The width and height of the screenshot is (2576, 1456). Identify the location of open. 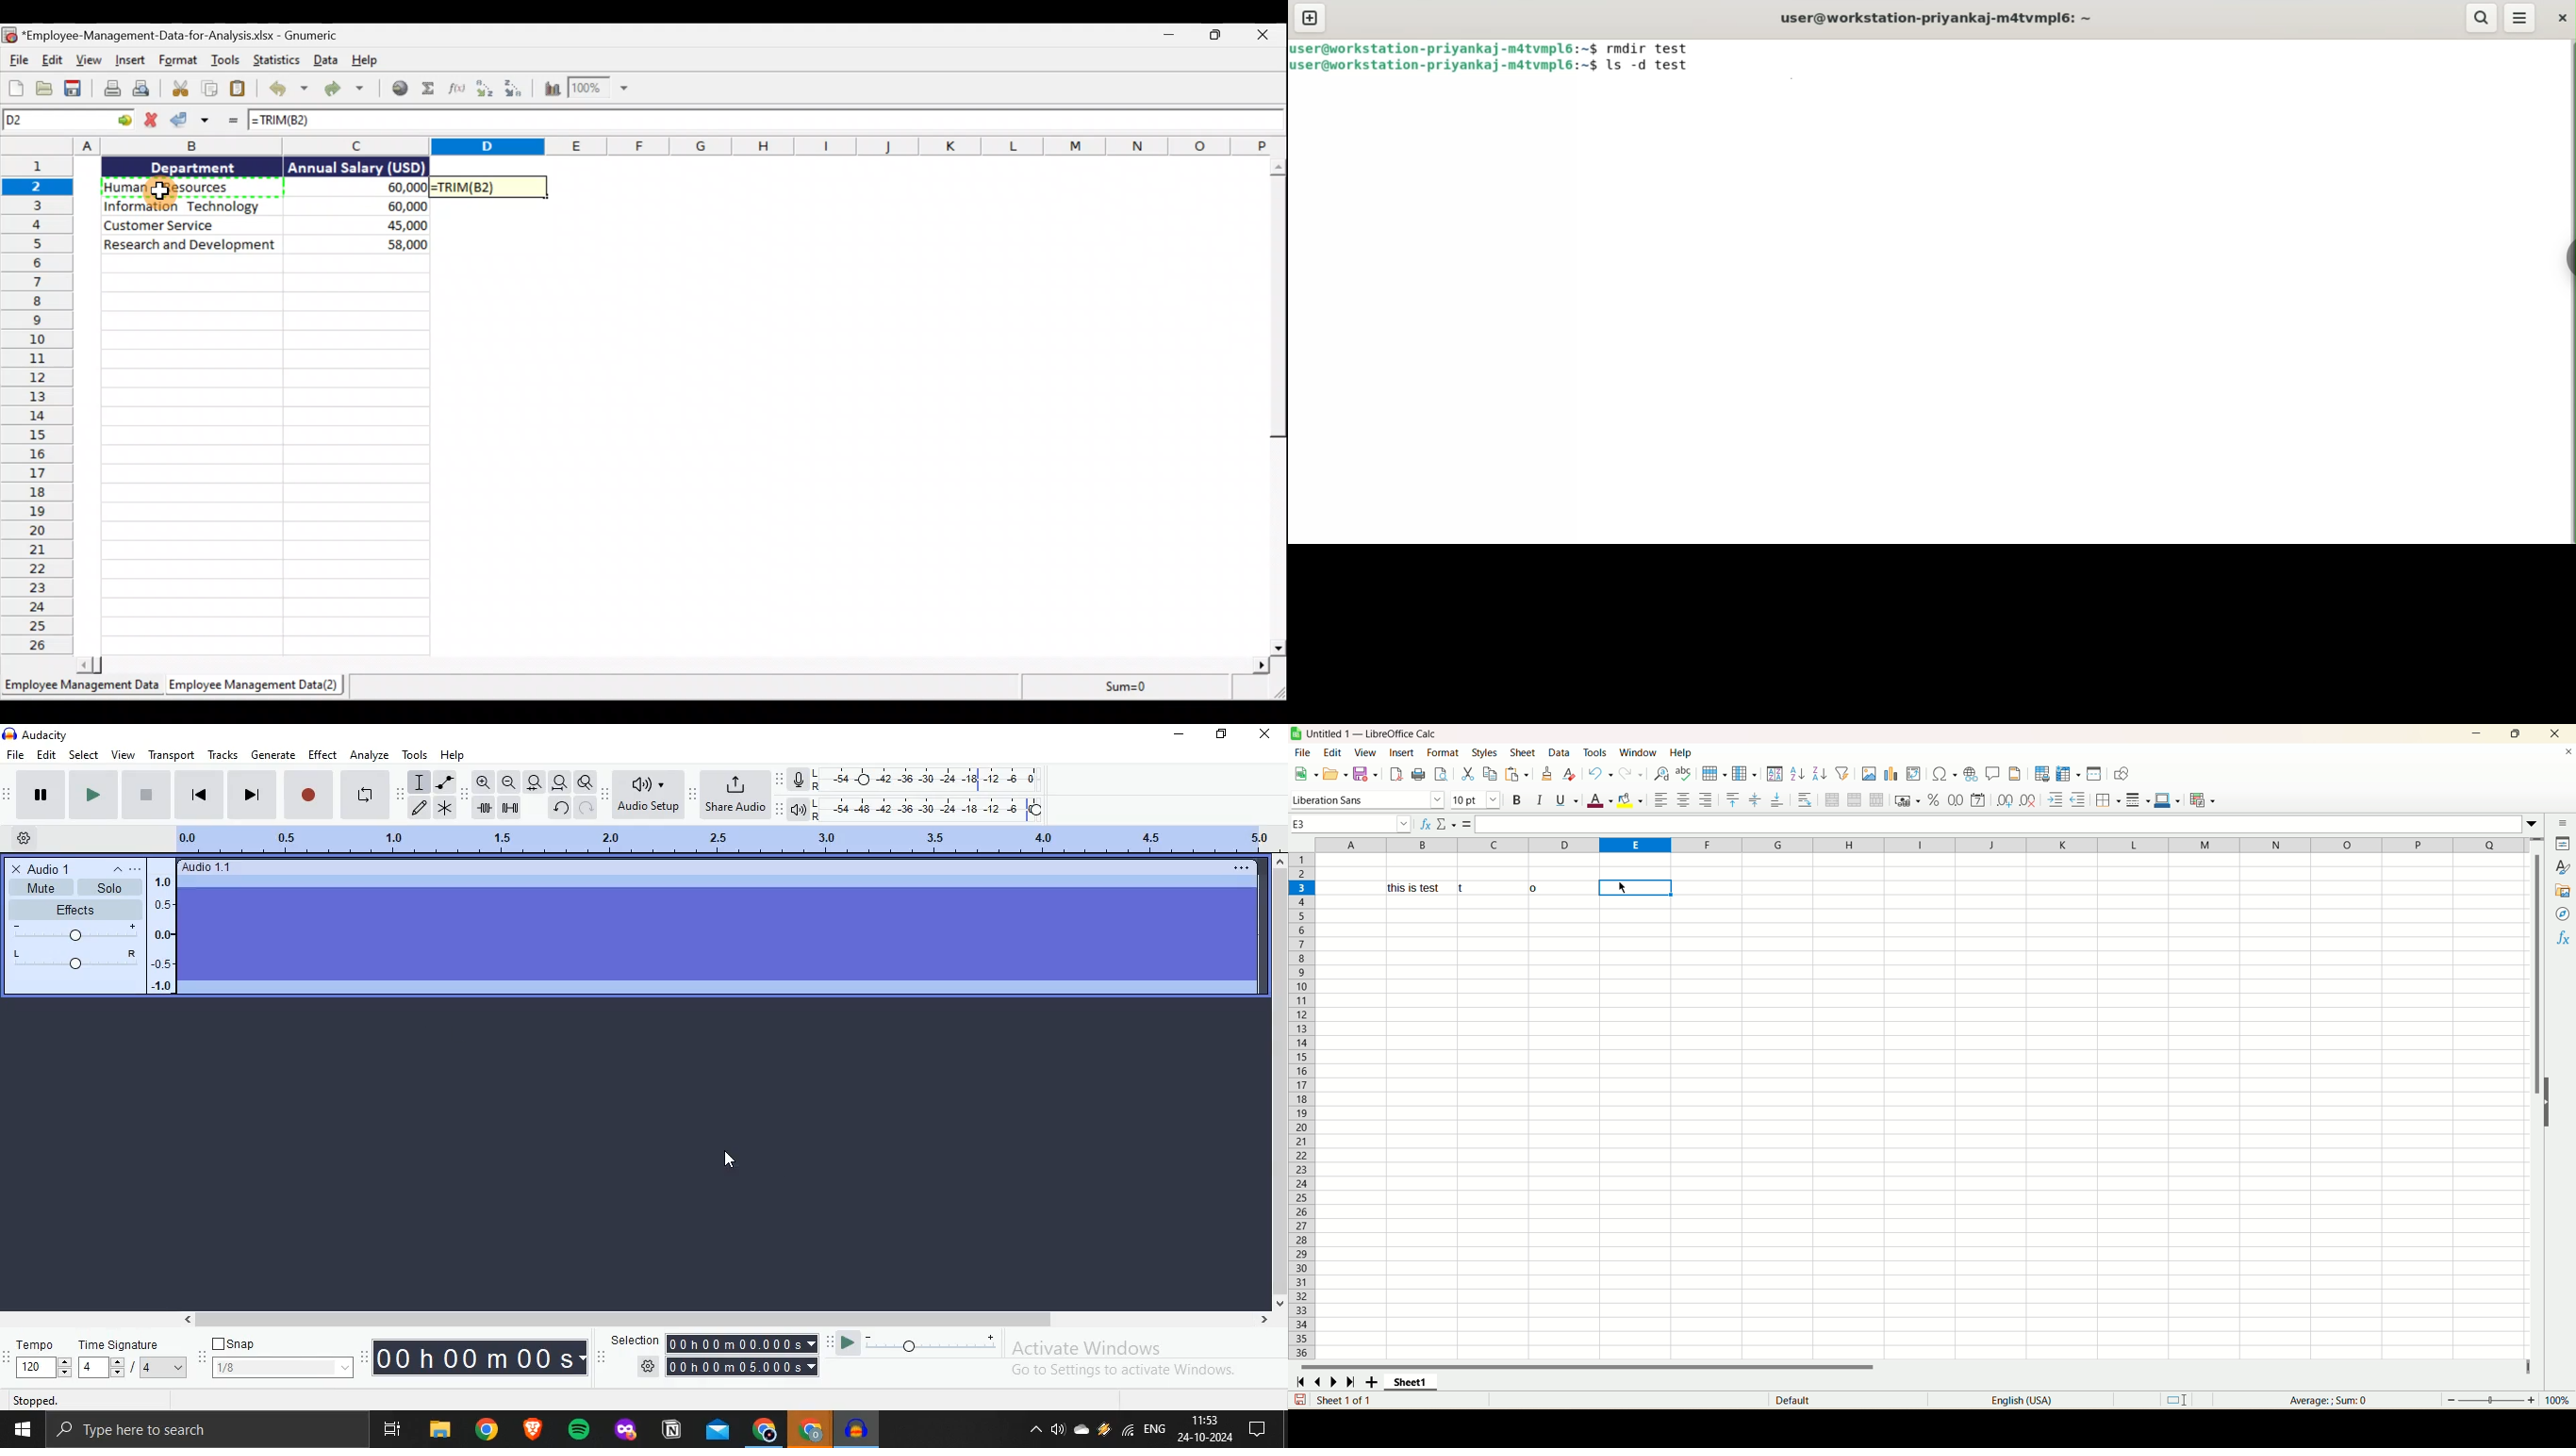
(1333, 775).